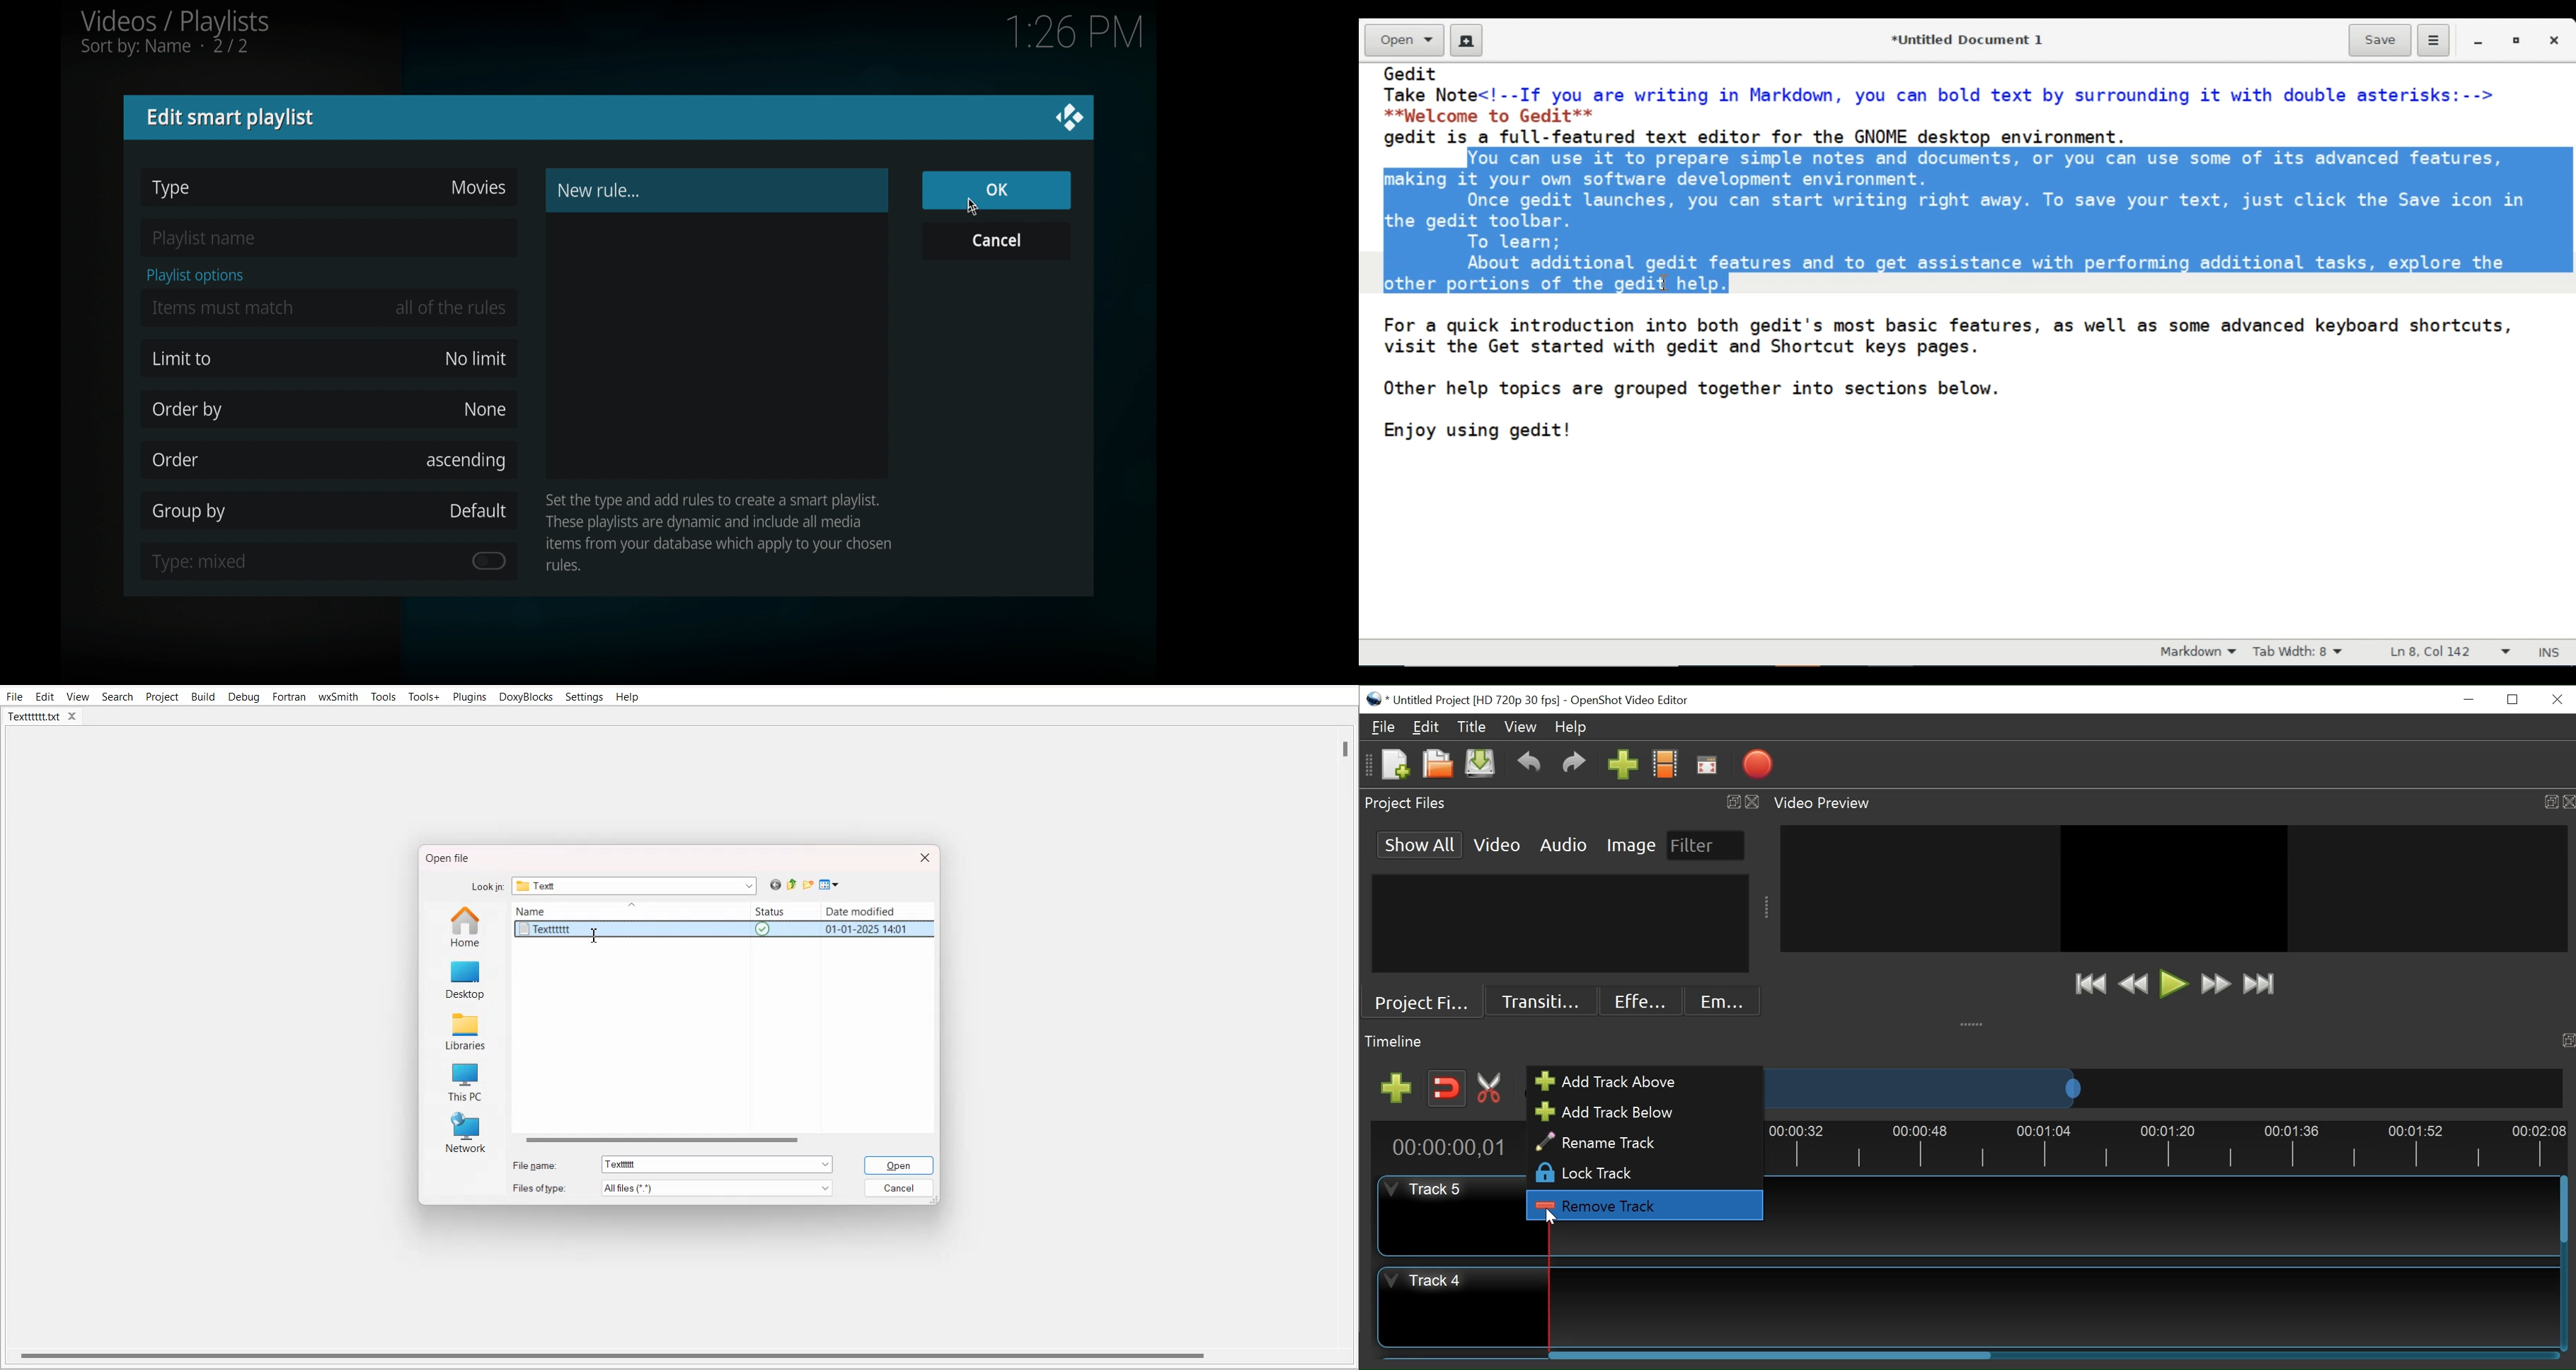 This screenshot has height=1372, width=2576. Describe the element at coordinates (724, 530) in the screenshot. I see `Set the type and add rules to create a smart playlist.
These playlists are dynamic and include all media
items from your database which apply to your chosen
rules.` at that location.